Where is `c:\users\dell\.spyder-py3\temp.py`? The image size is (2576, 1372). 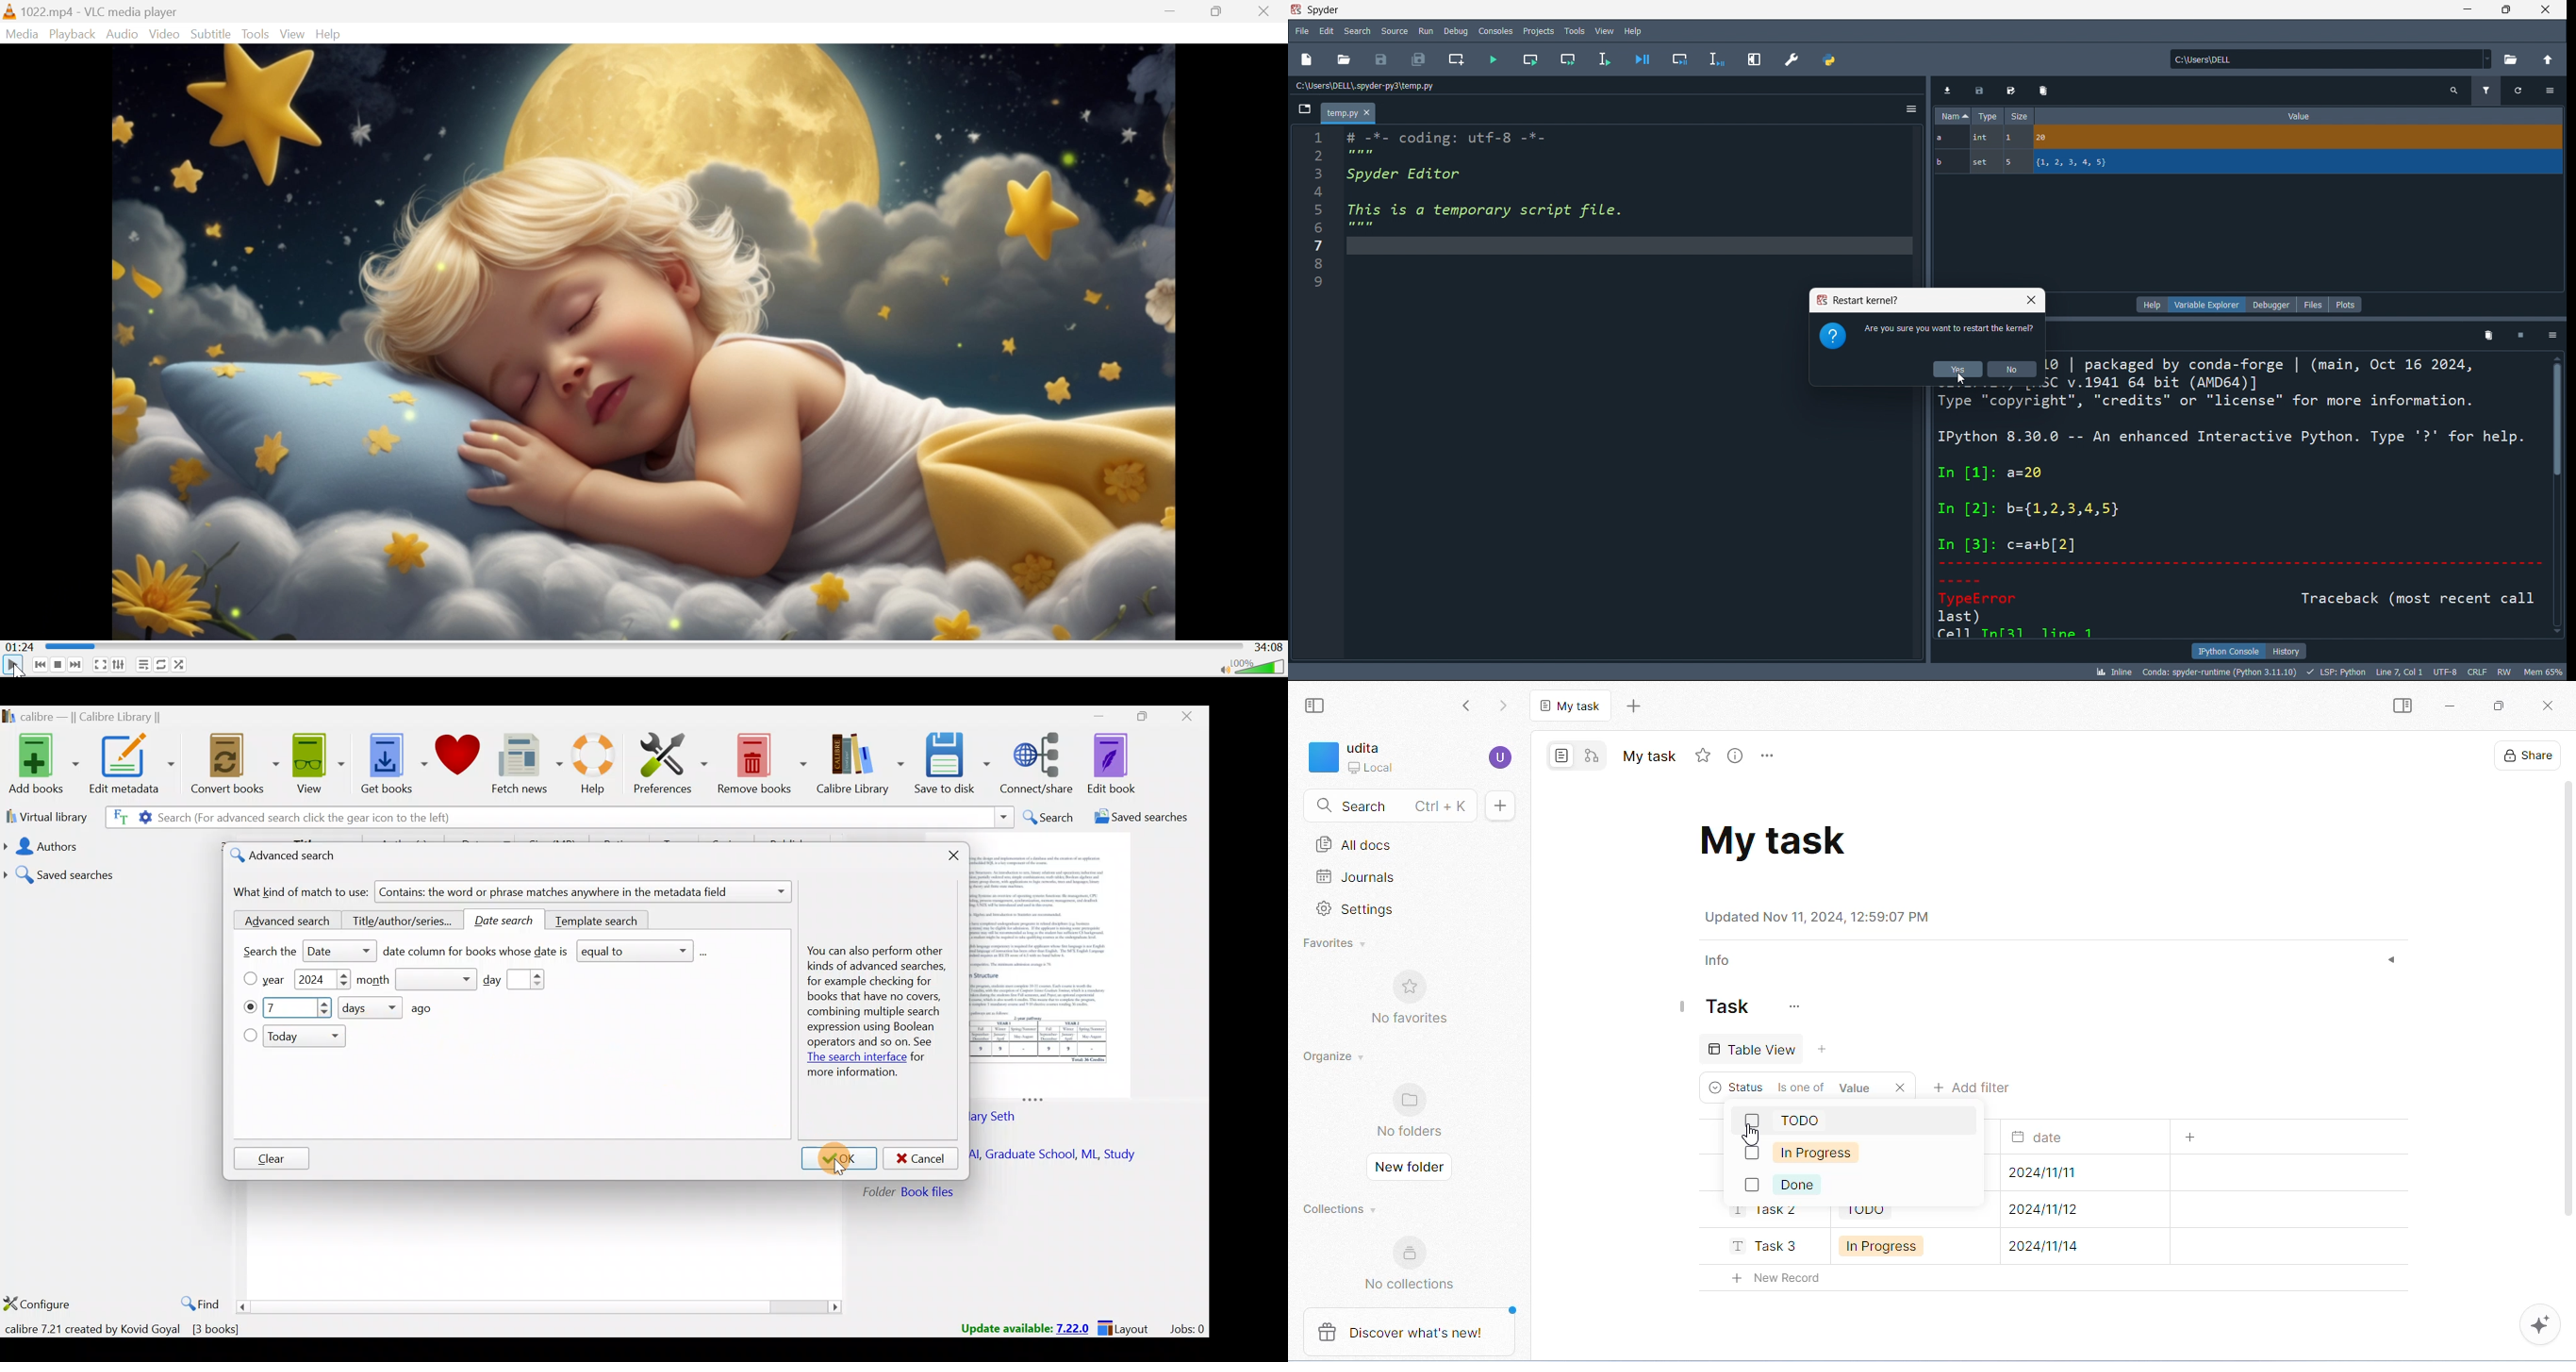
c:\users\dell\.spyder-py3\temp.py is located at coordinates (1365, 86).